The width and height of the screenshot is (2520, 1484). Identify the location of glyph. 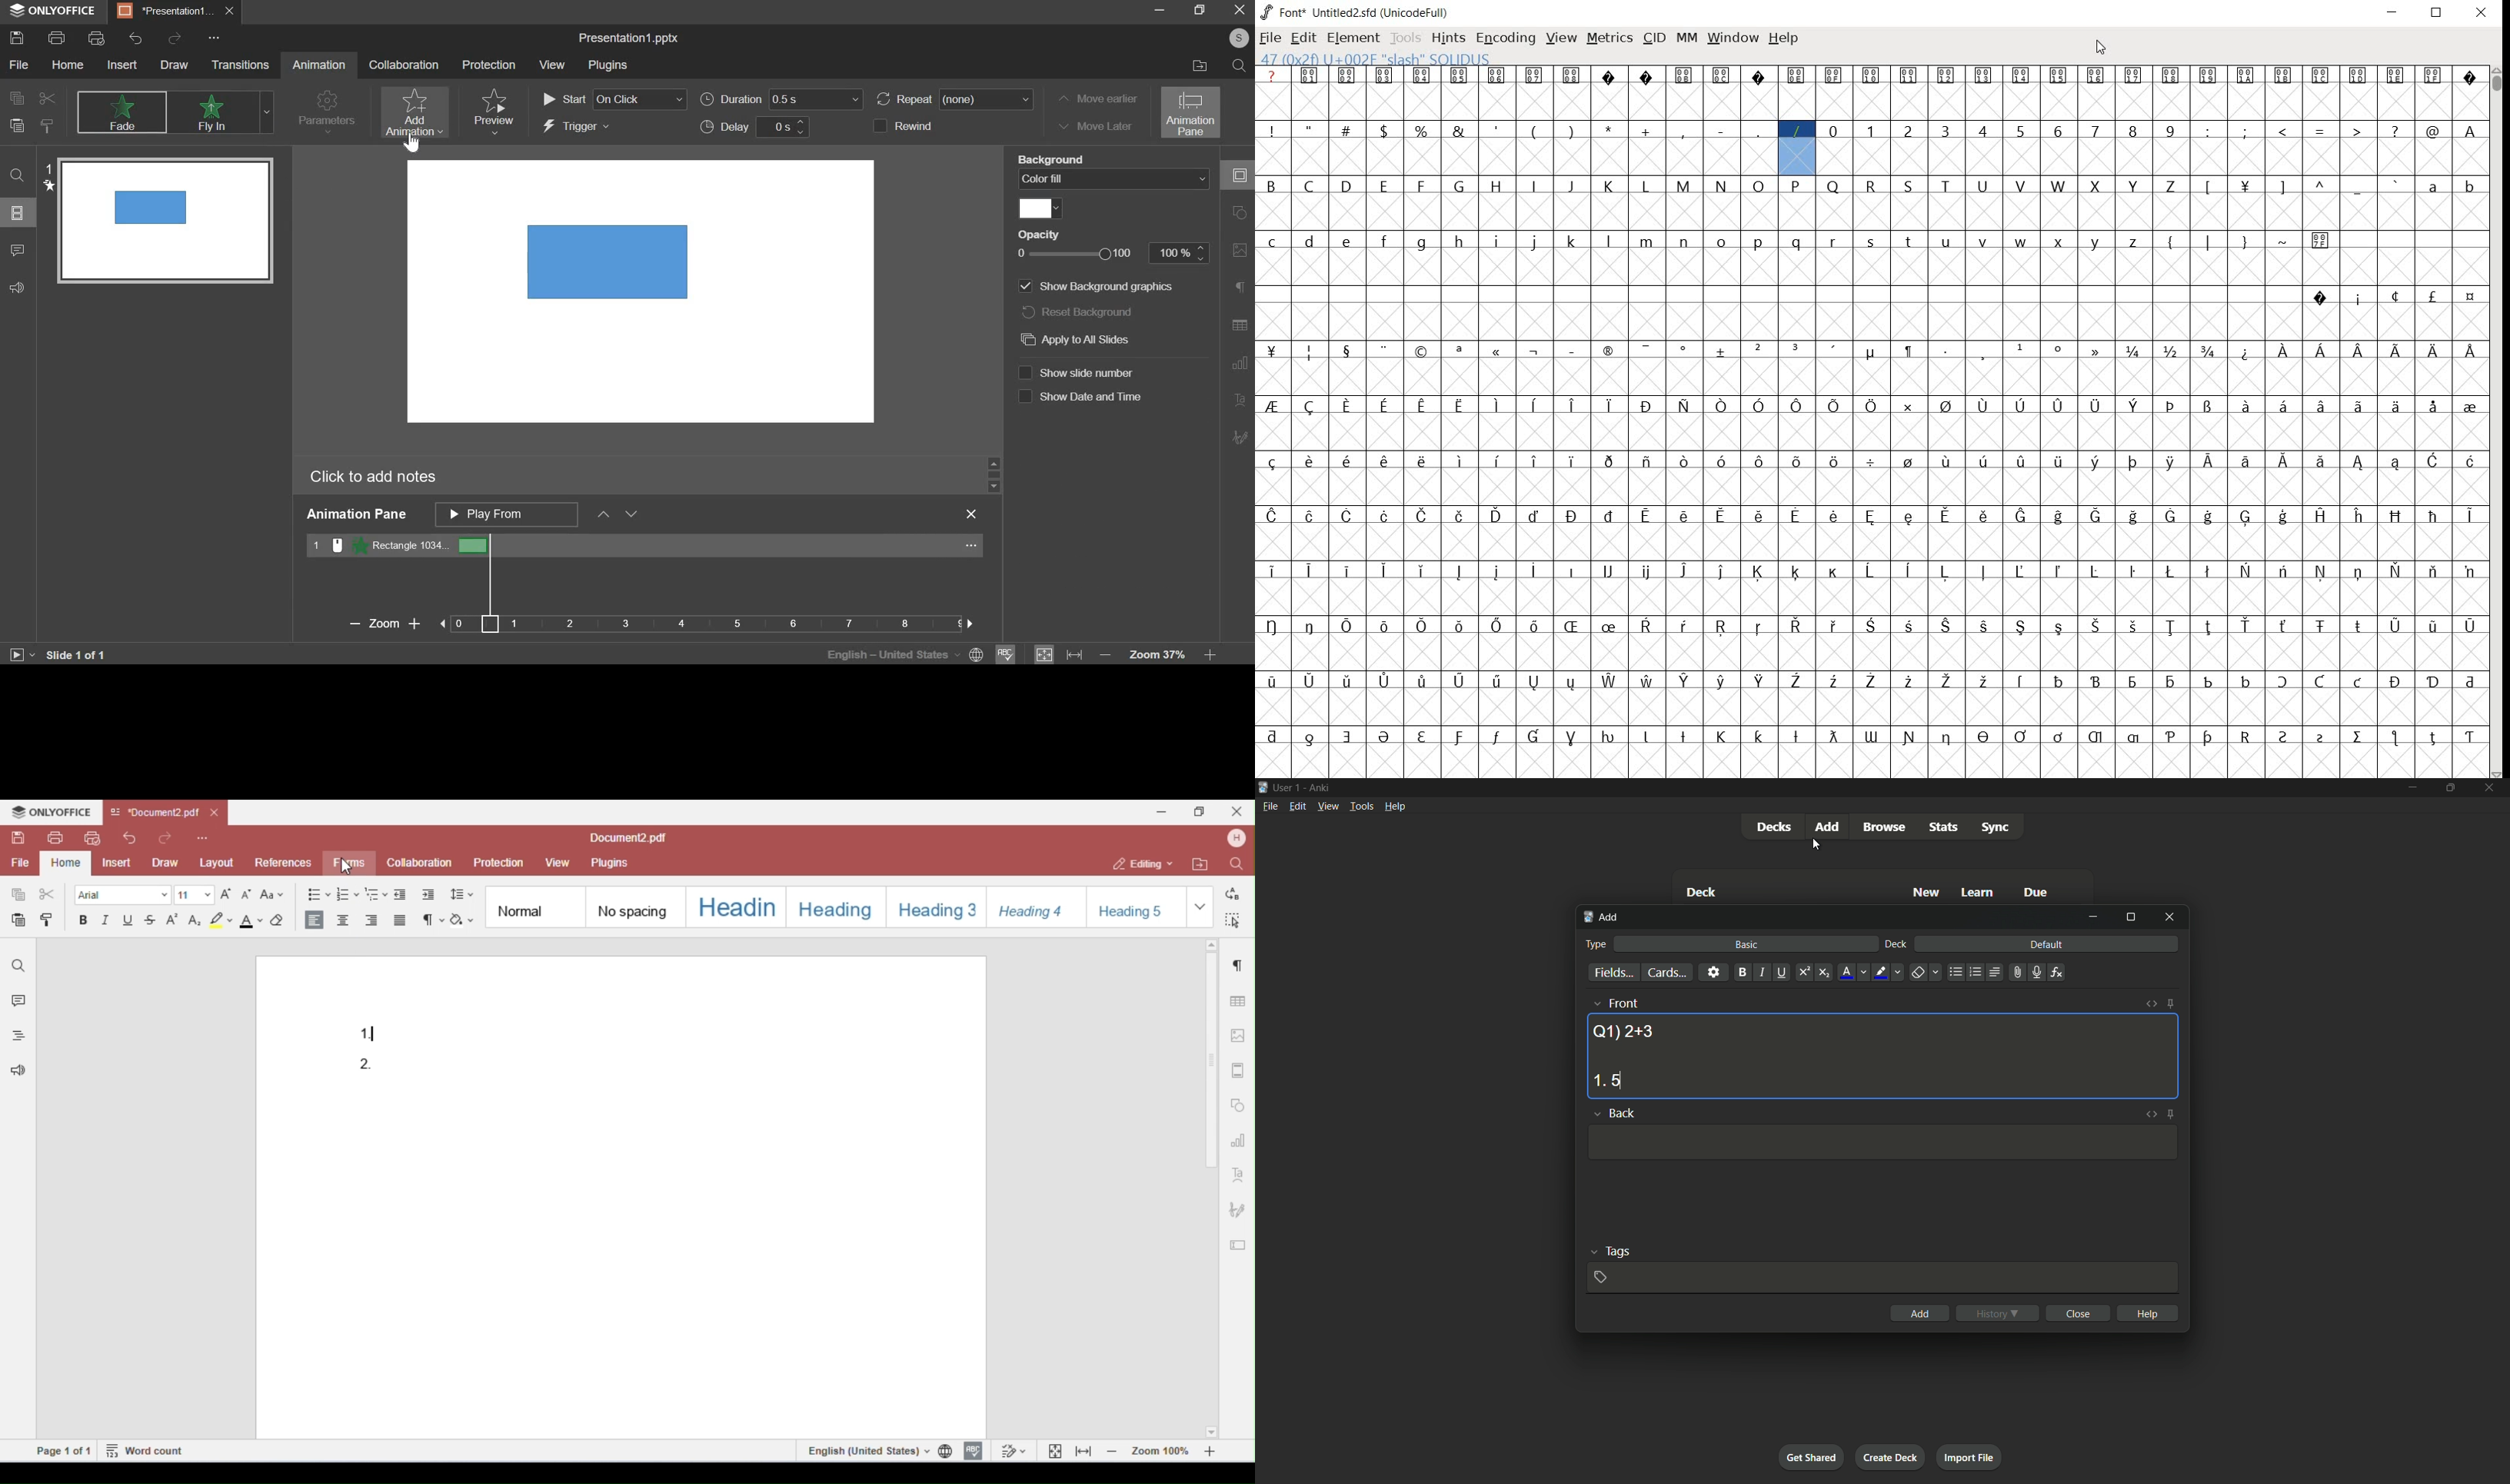
(1383, 571).